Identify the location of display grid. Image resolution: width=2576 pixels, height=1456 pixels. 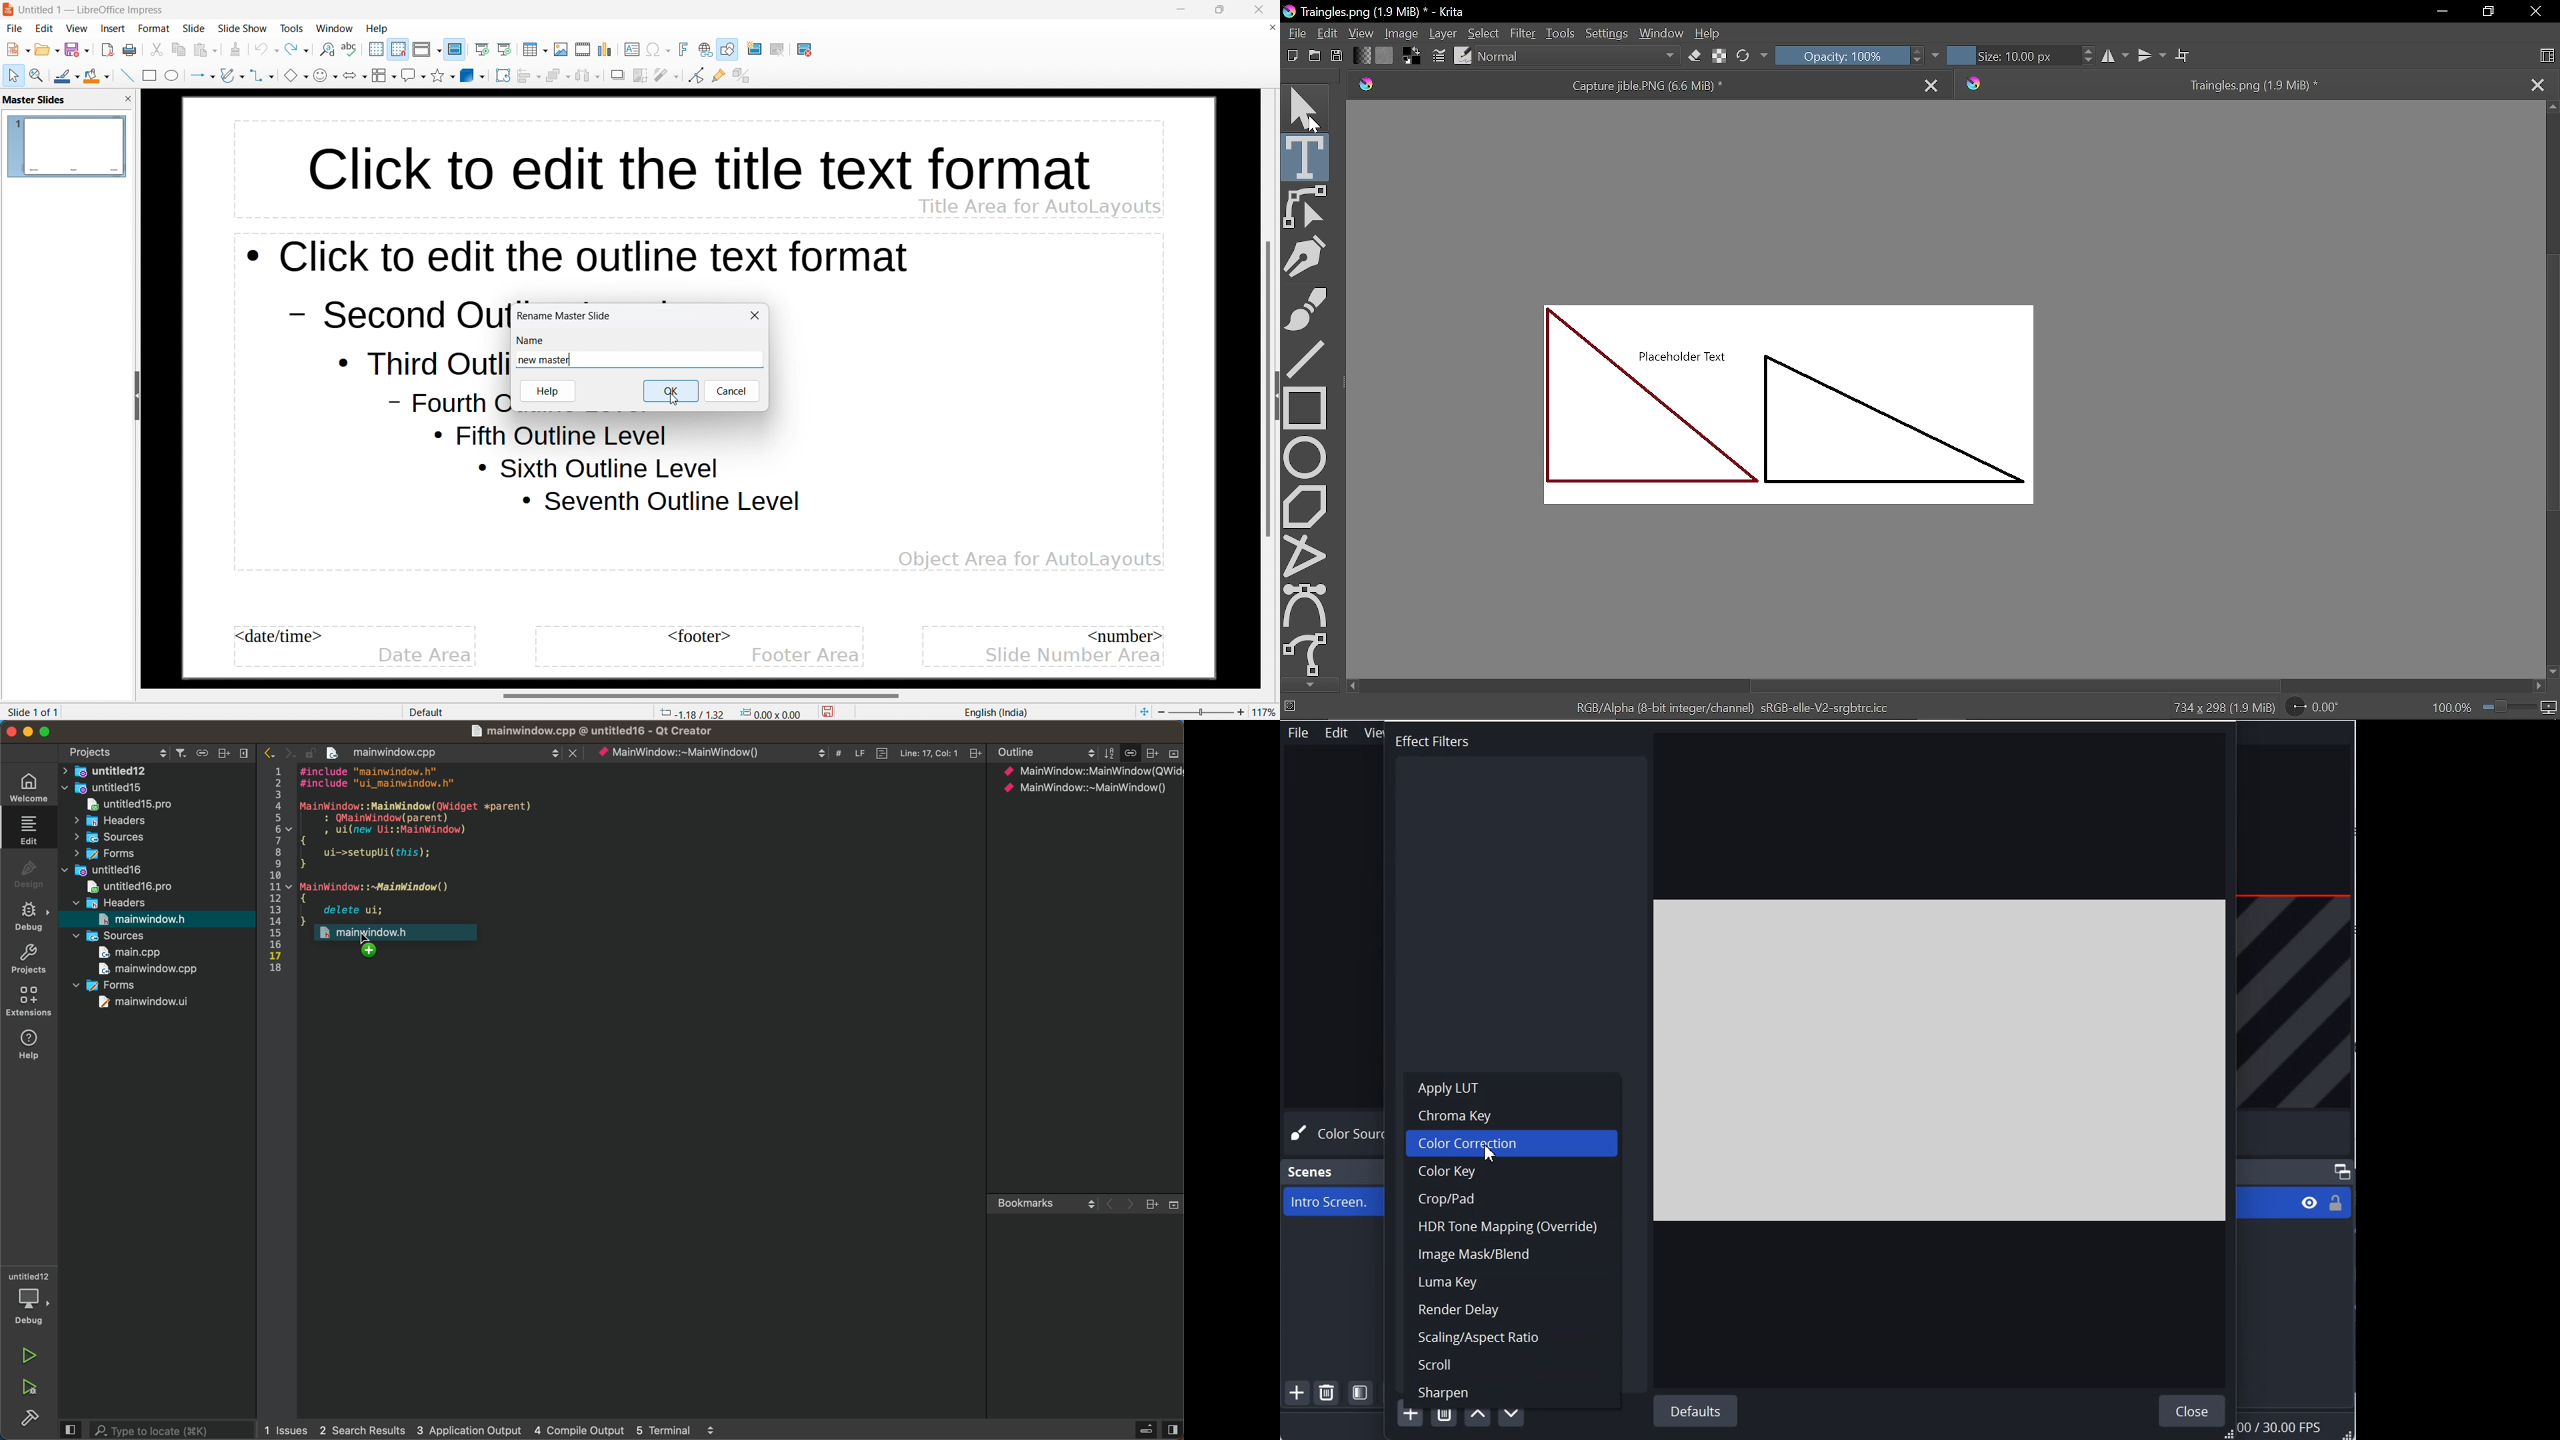
(377, 49).